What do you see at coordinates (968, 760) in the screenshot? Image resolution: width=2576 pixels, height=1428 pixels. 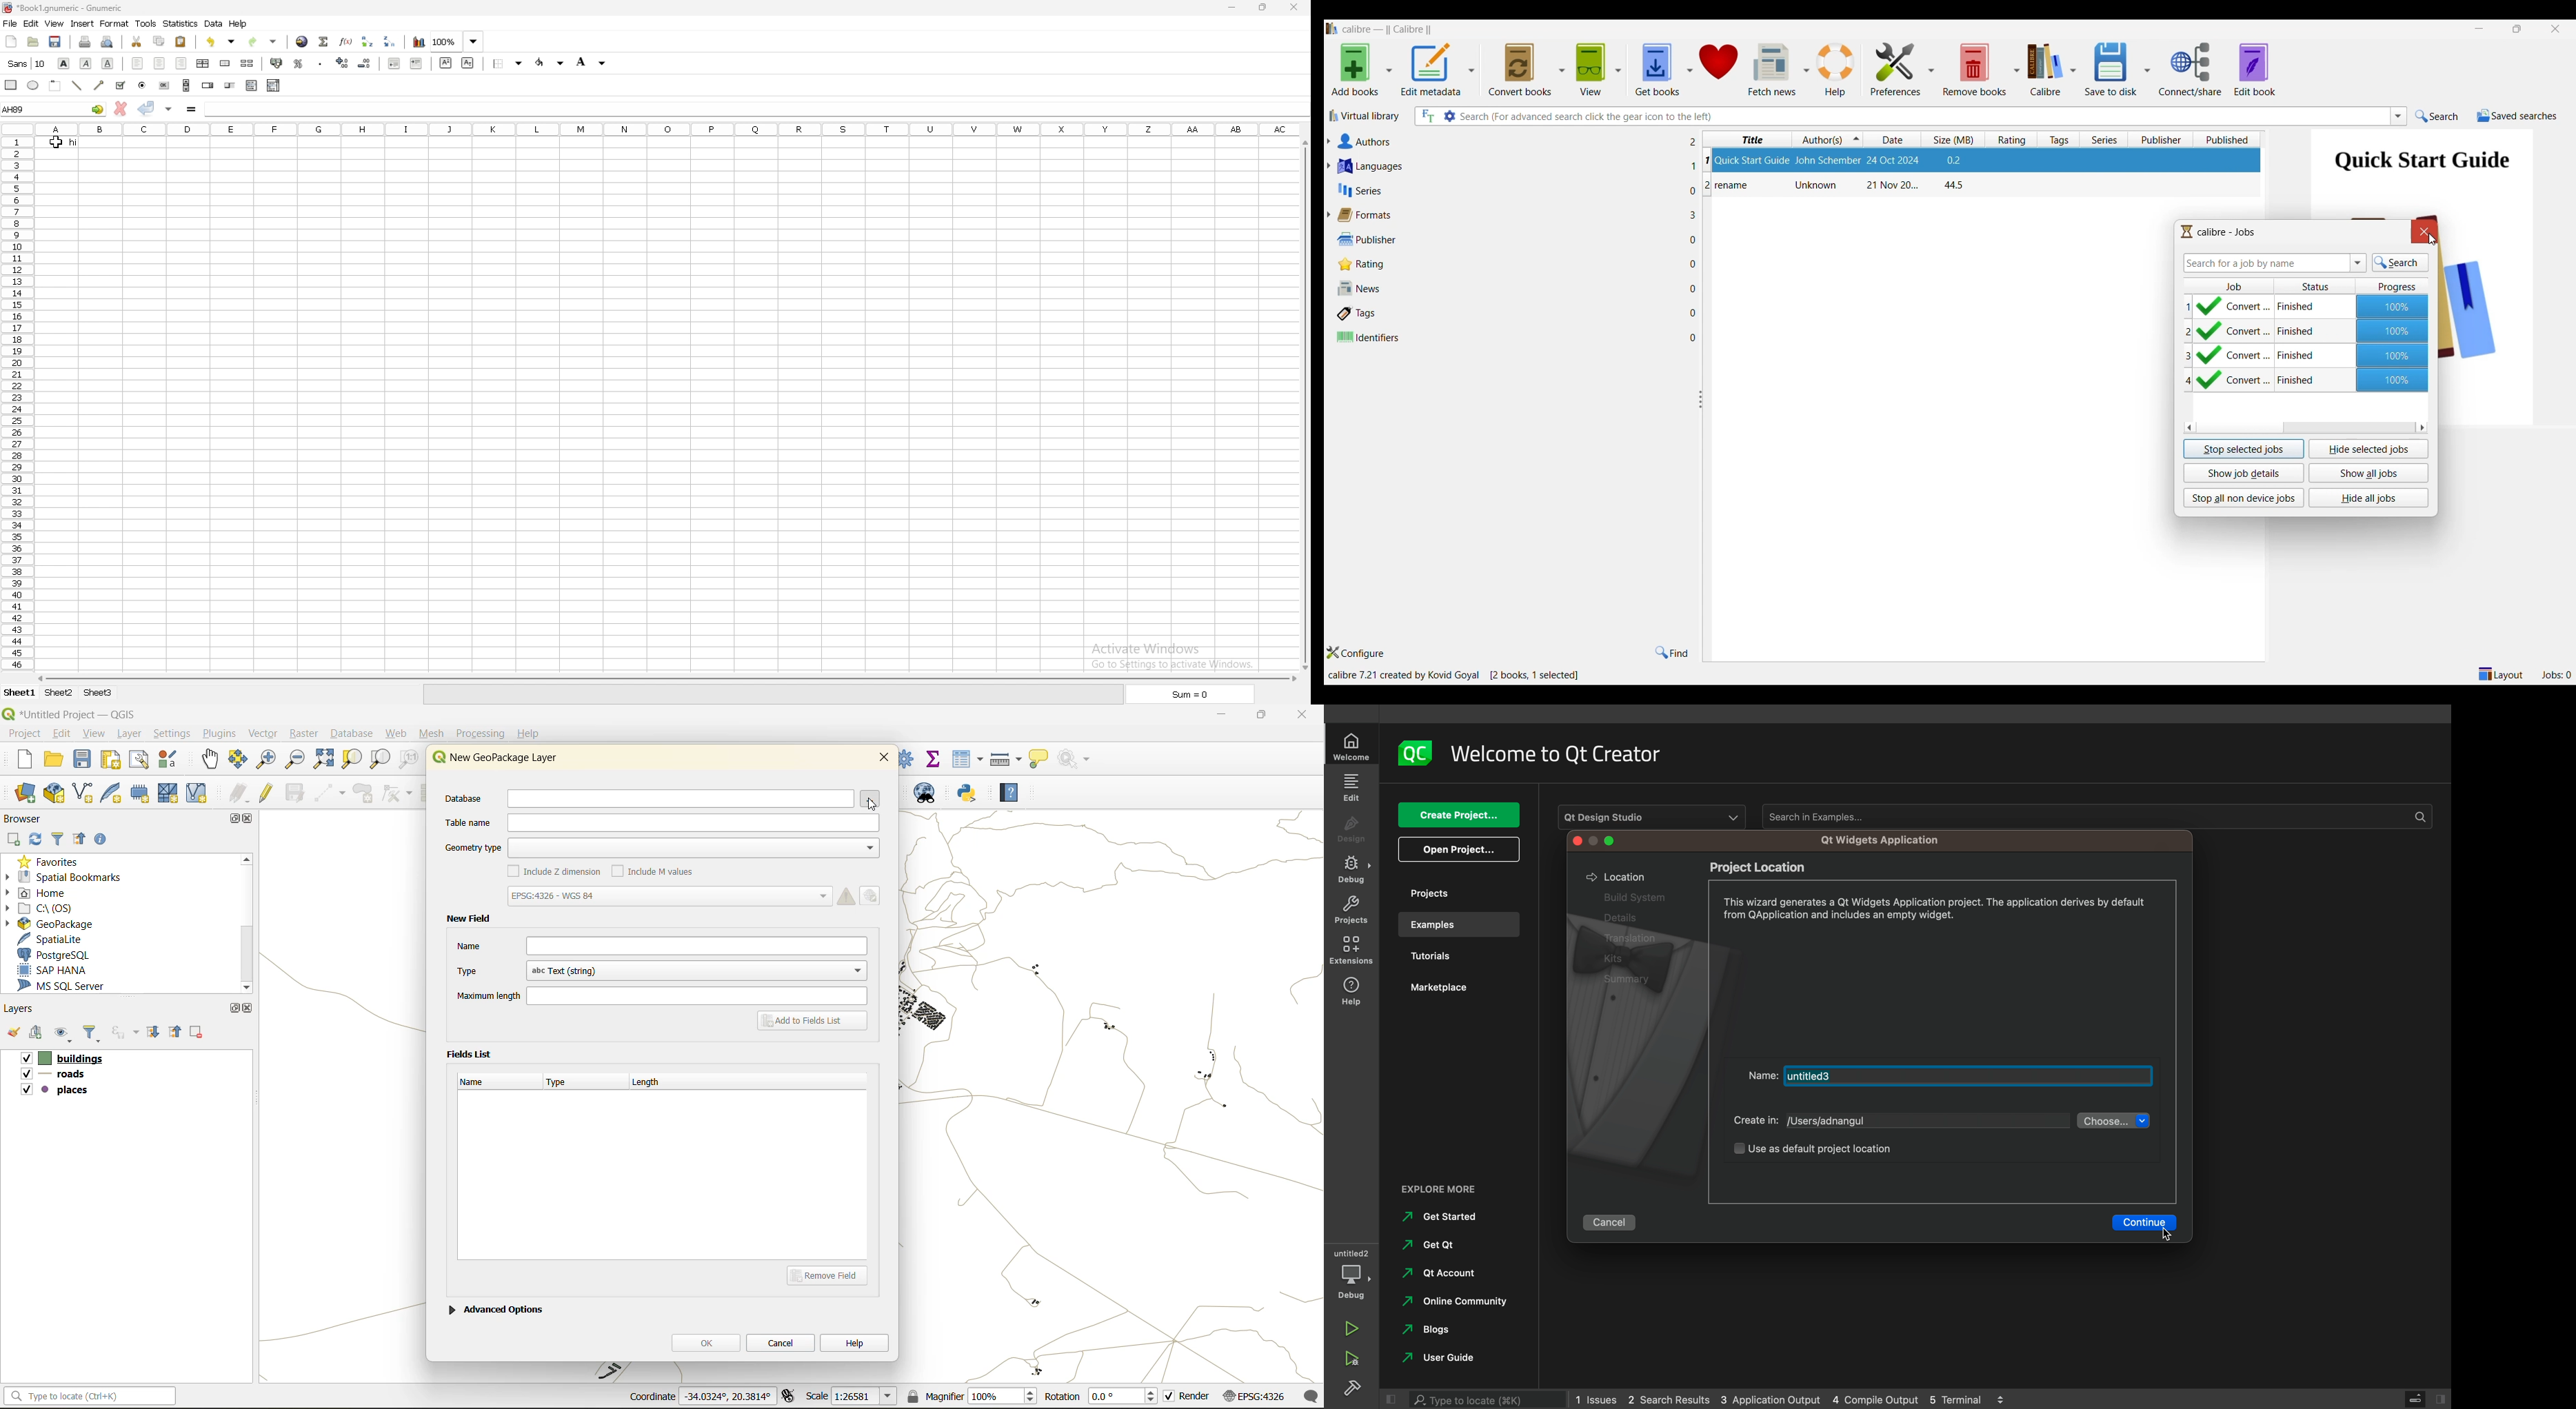 I see `attributes table` at bounding box center [968, 760].